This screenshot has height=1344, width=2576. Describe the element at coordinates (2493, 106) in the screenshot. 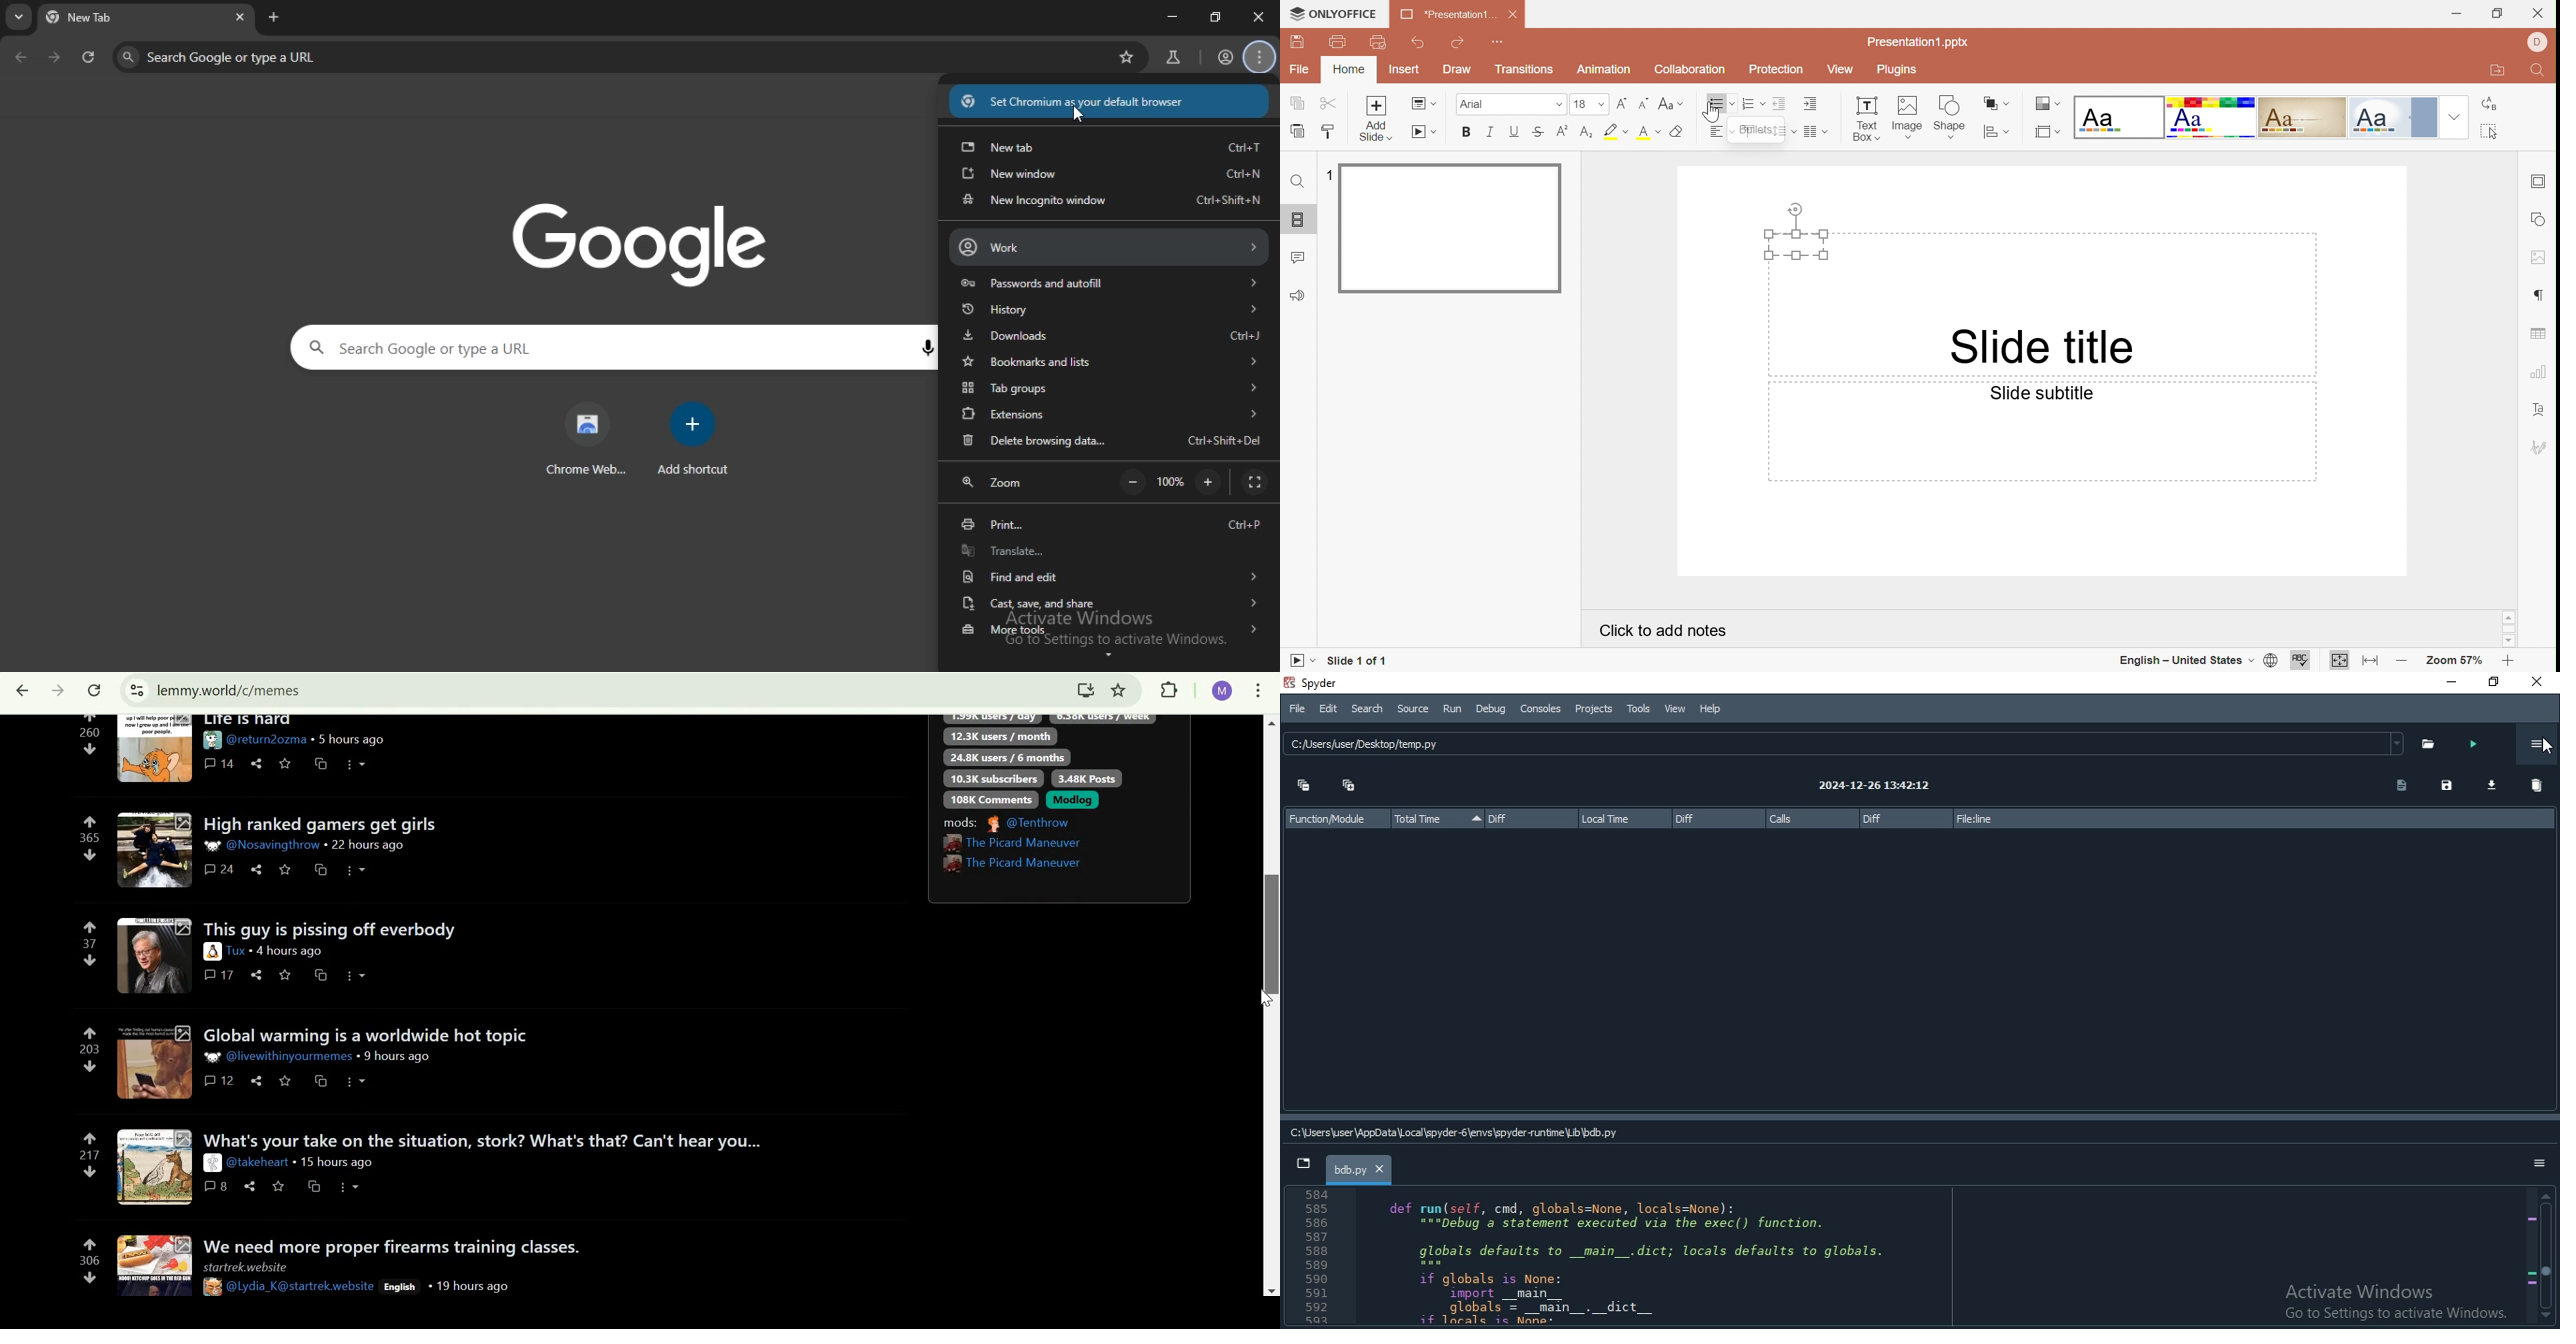

I see `Replace` at that location.